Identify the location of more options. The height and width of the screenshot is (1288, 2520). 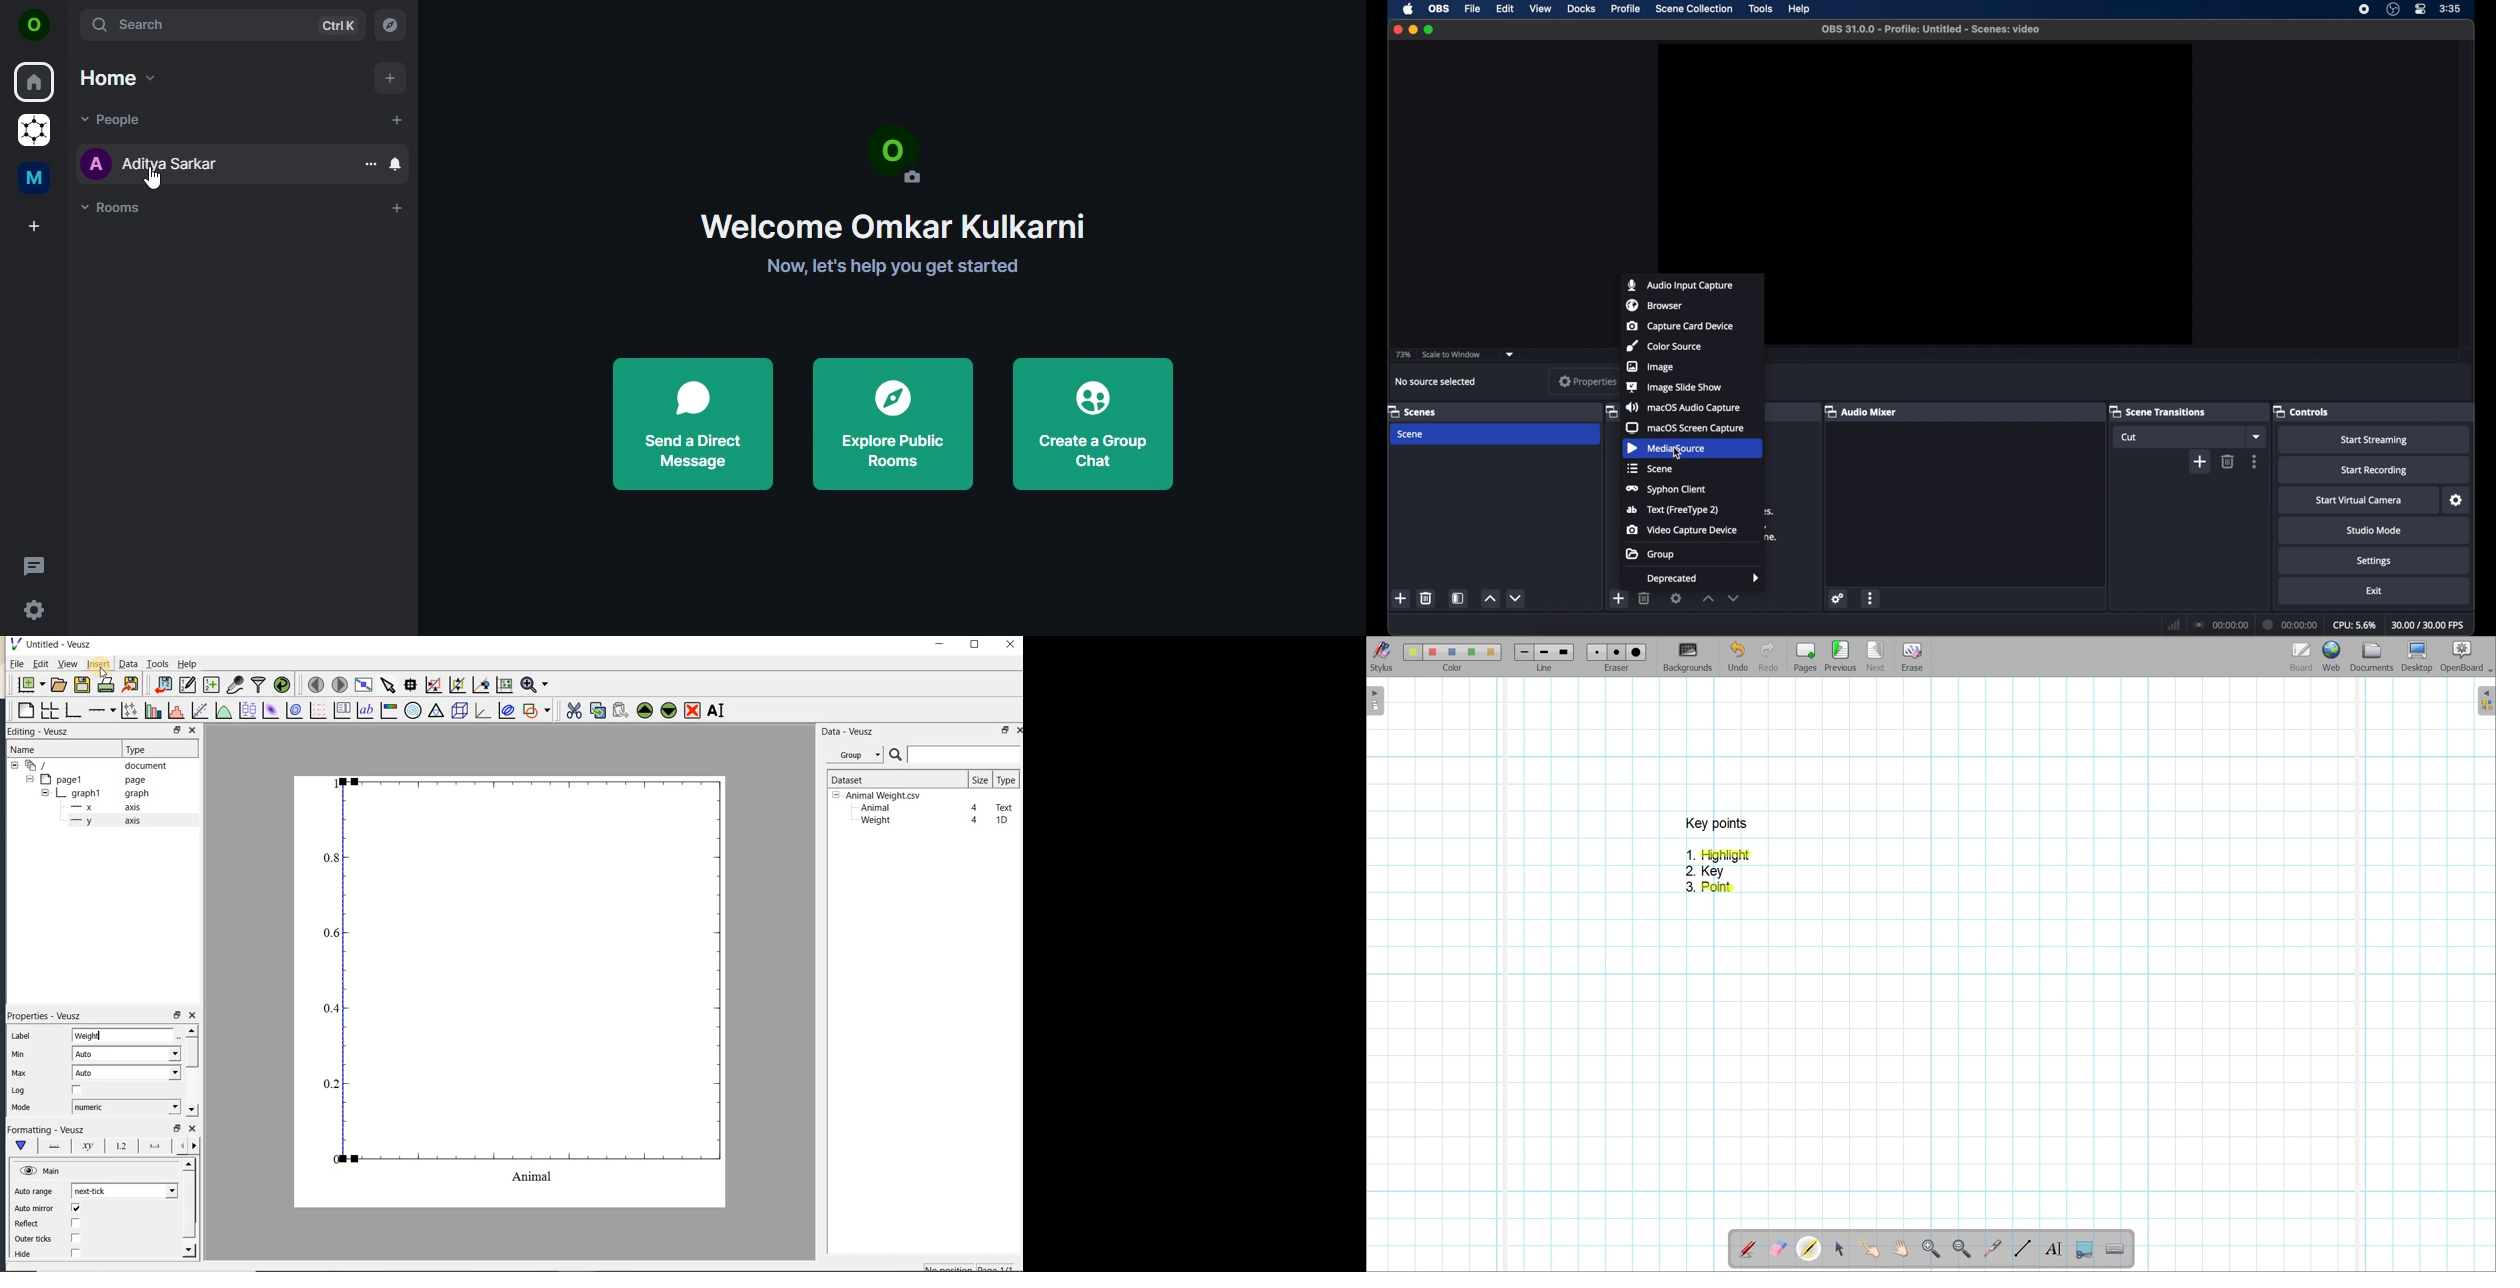
(1872, 598).